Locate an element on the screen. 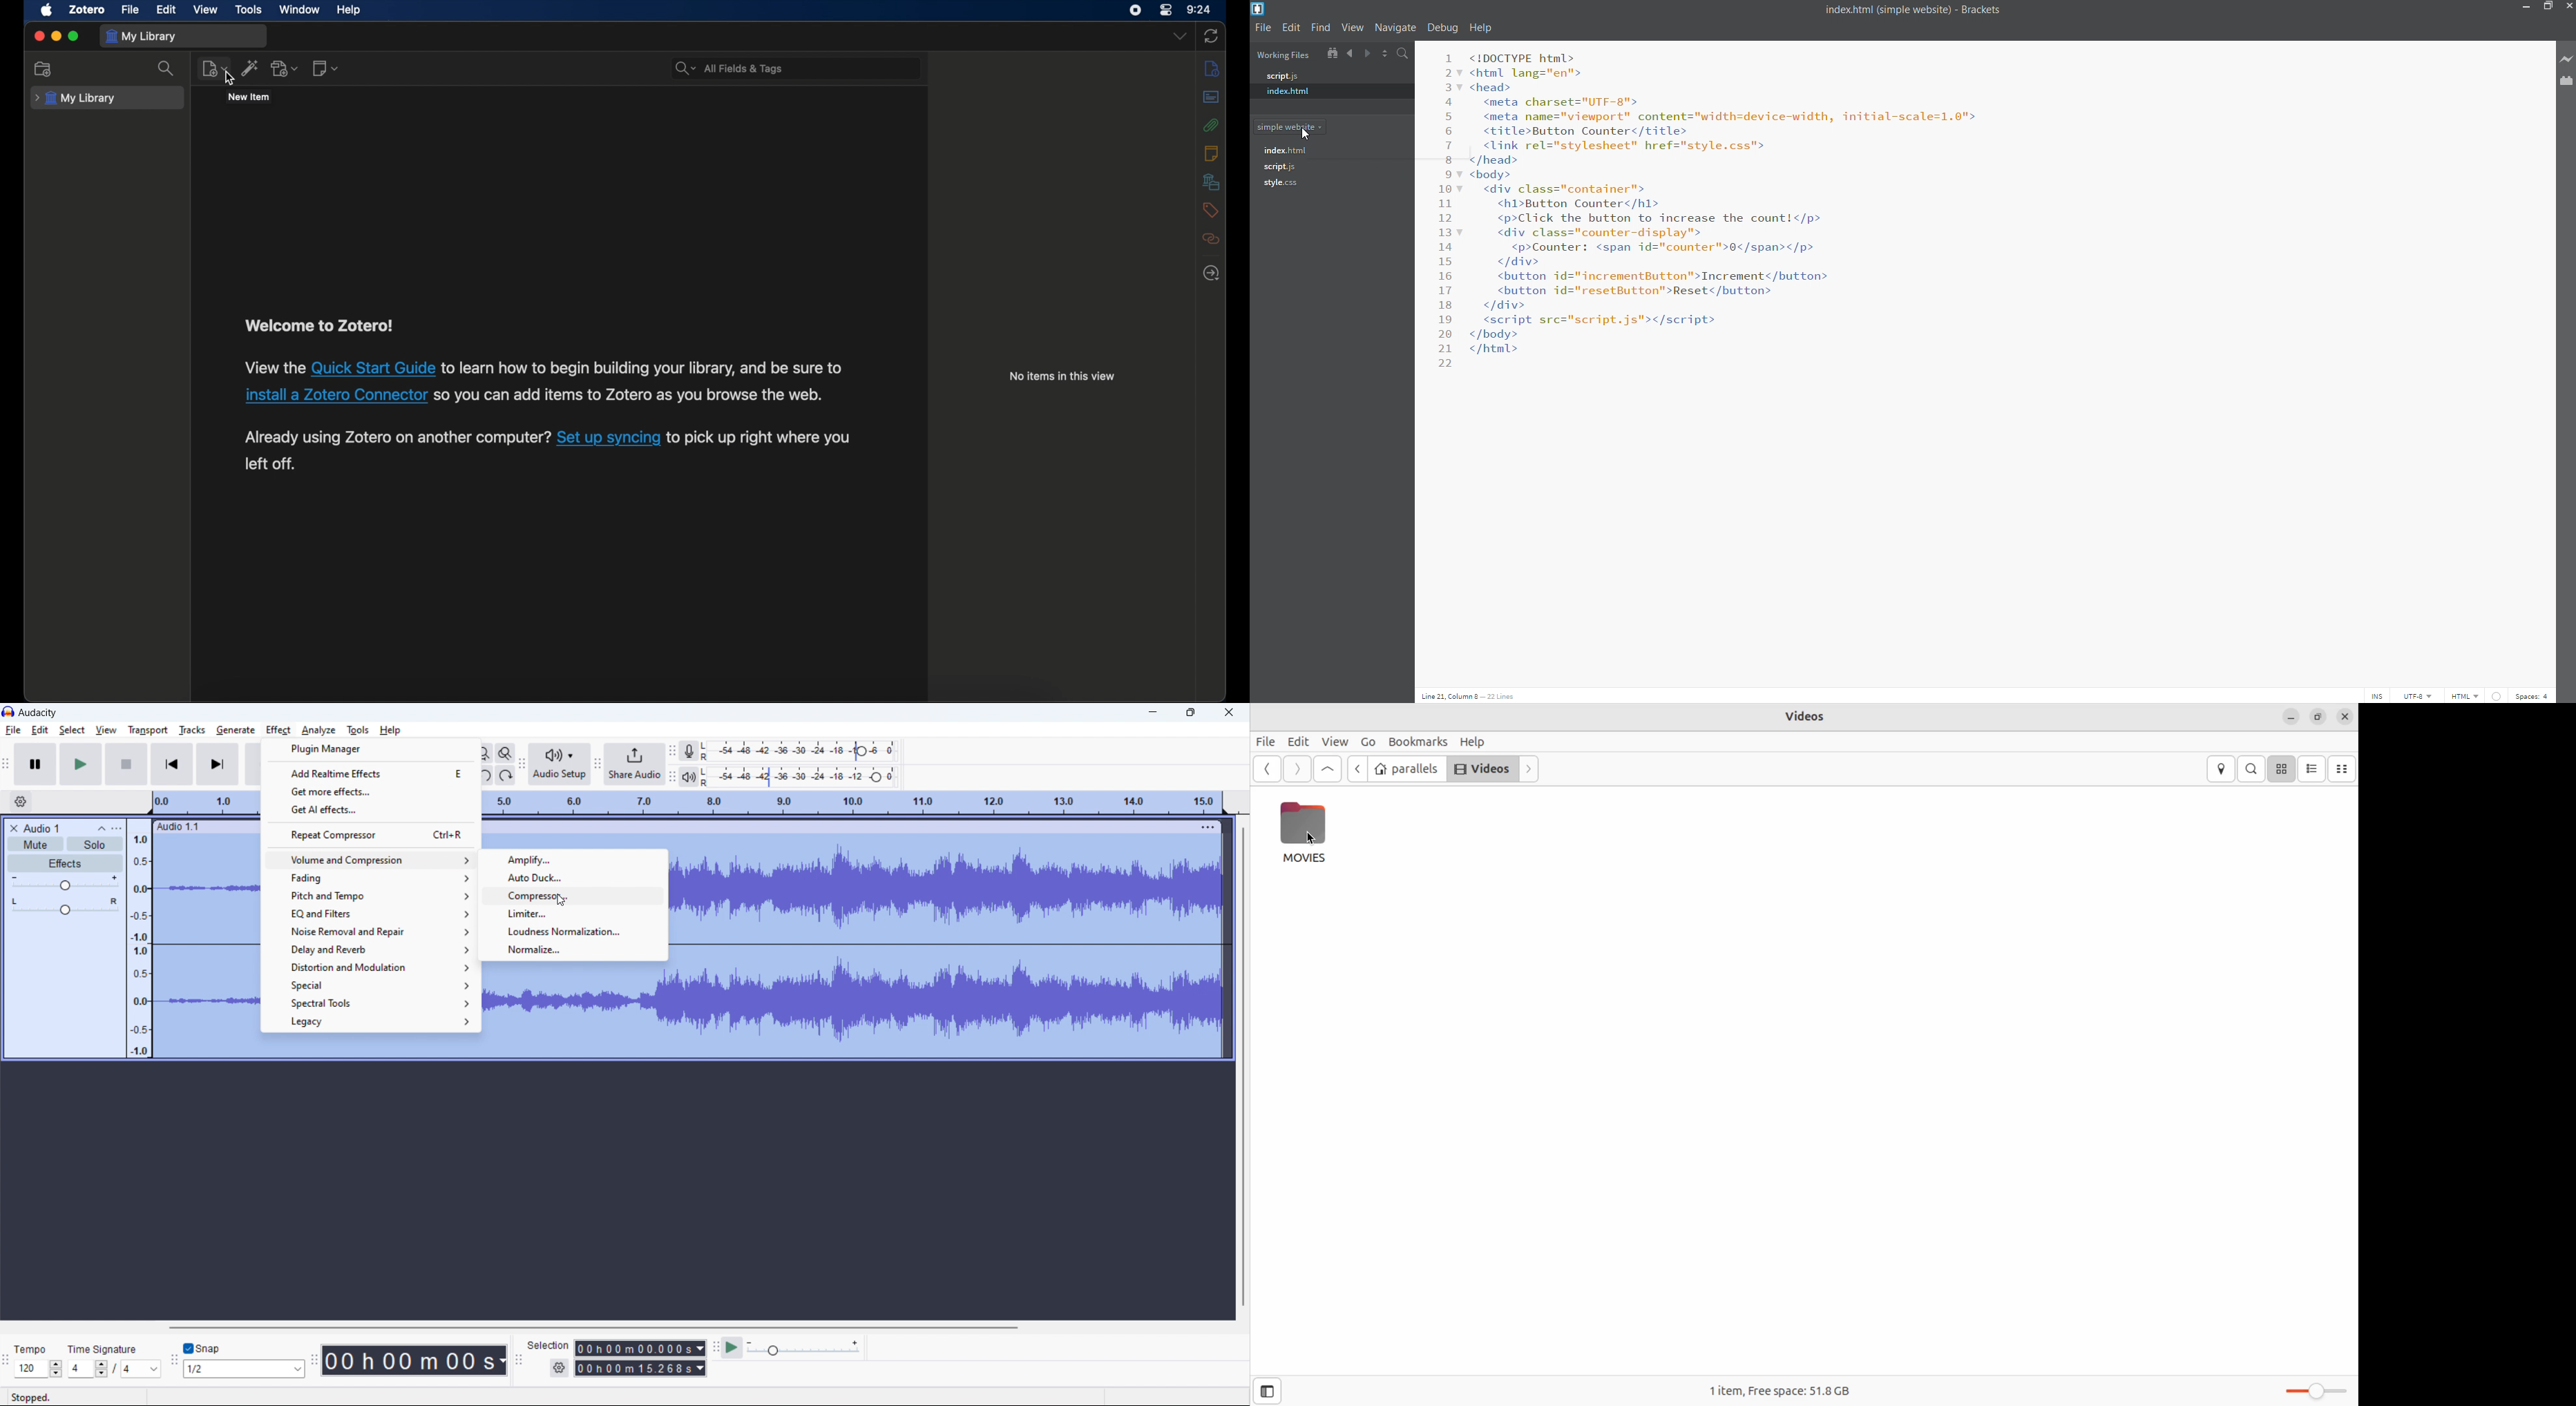 The height and width of the screenshot is (1428, 2576). icon view is located at coordinates (2281, 770).